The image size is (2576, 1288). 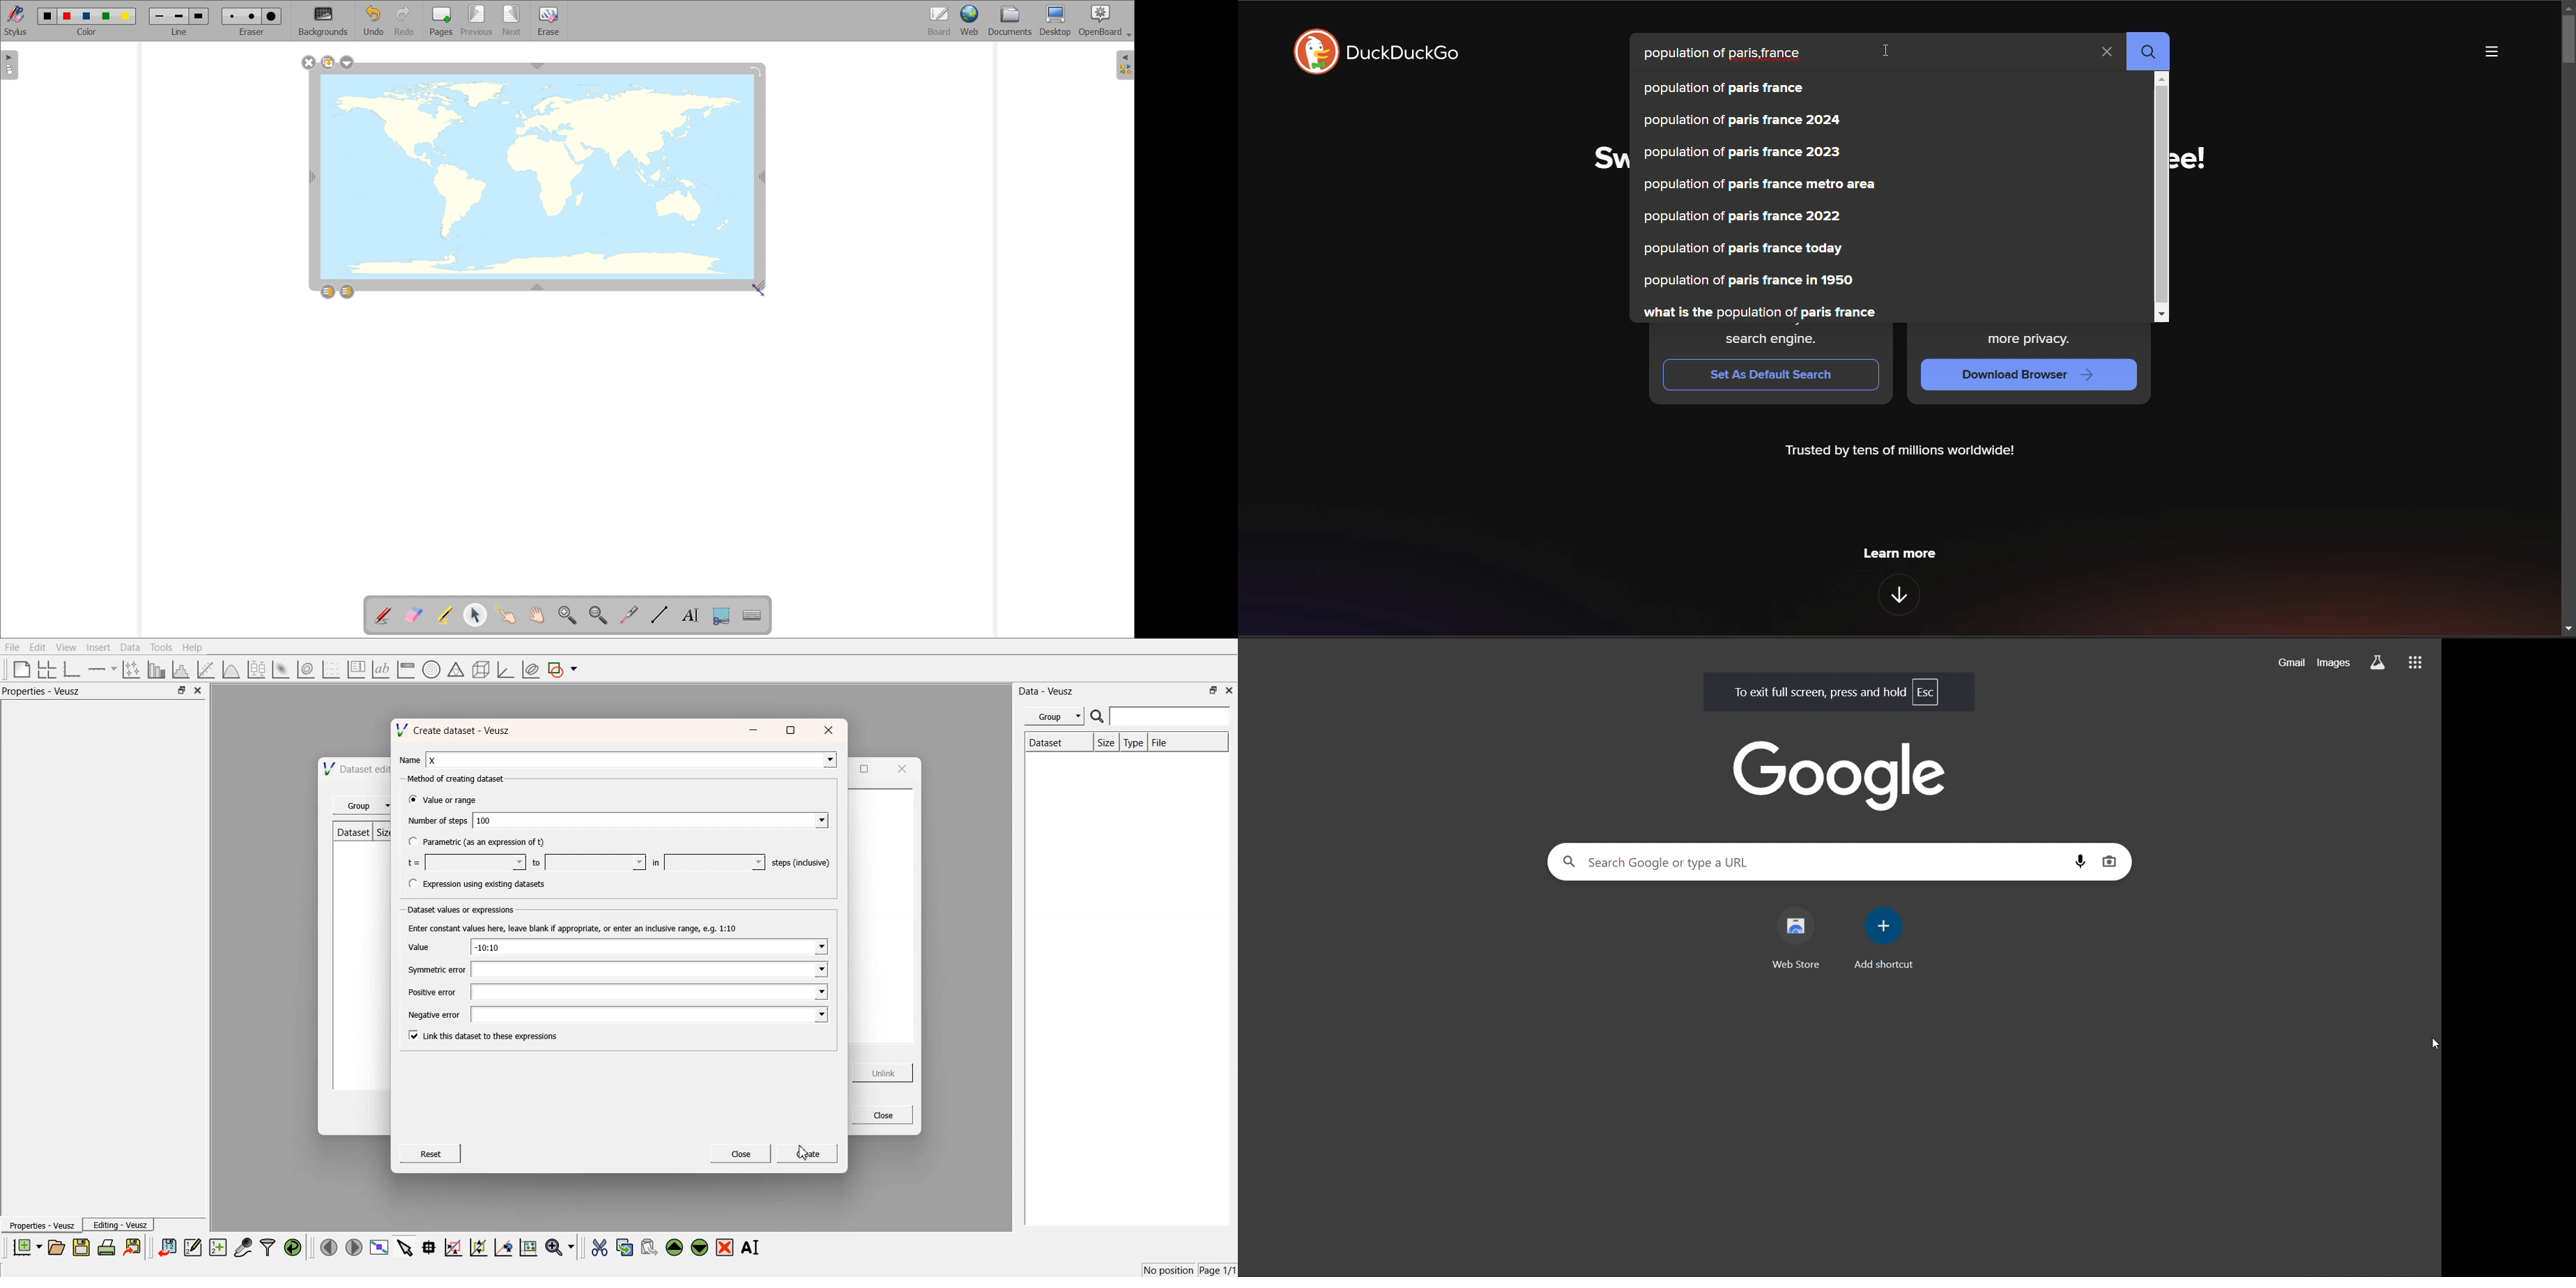 I want to click on Download Browser >, so click(x=2029, y=375).